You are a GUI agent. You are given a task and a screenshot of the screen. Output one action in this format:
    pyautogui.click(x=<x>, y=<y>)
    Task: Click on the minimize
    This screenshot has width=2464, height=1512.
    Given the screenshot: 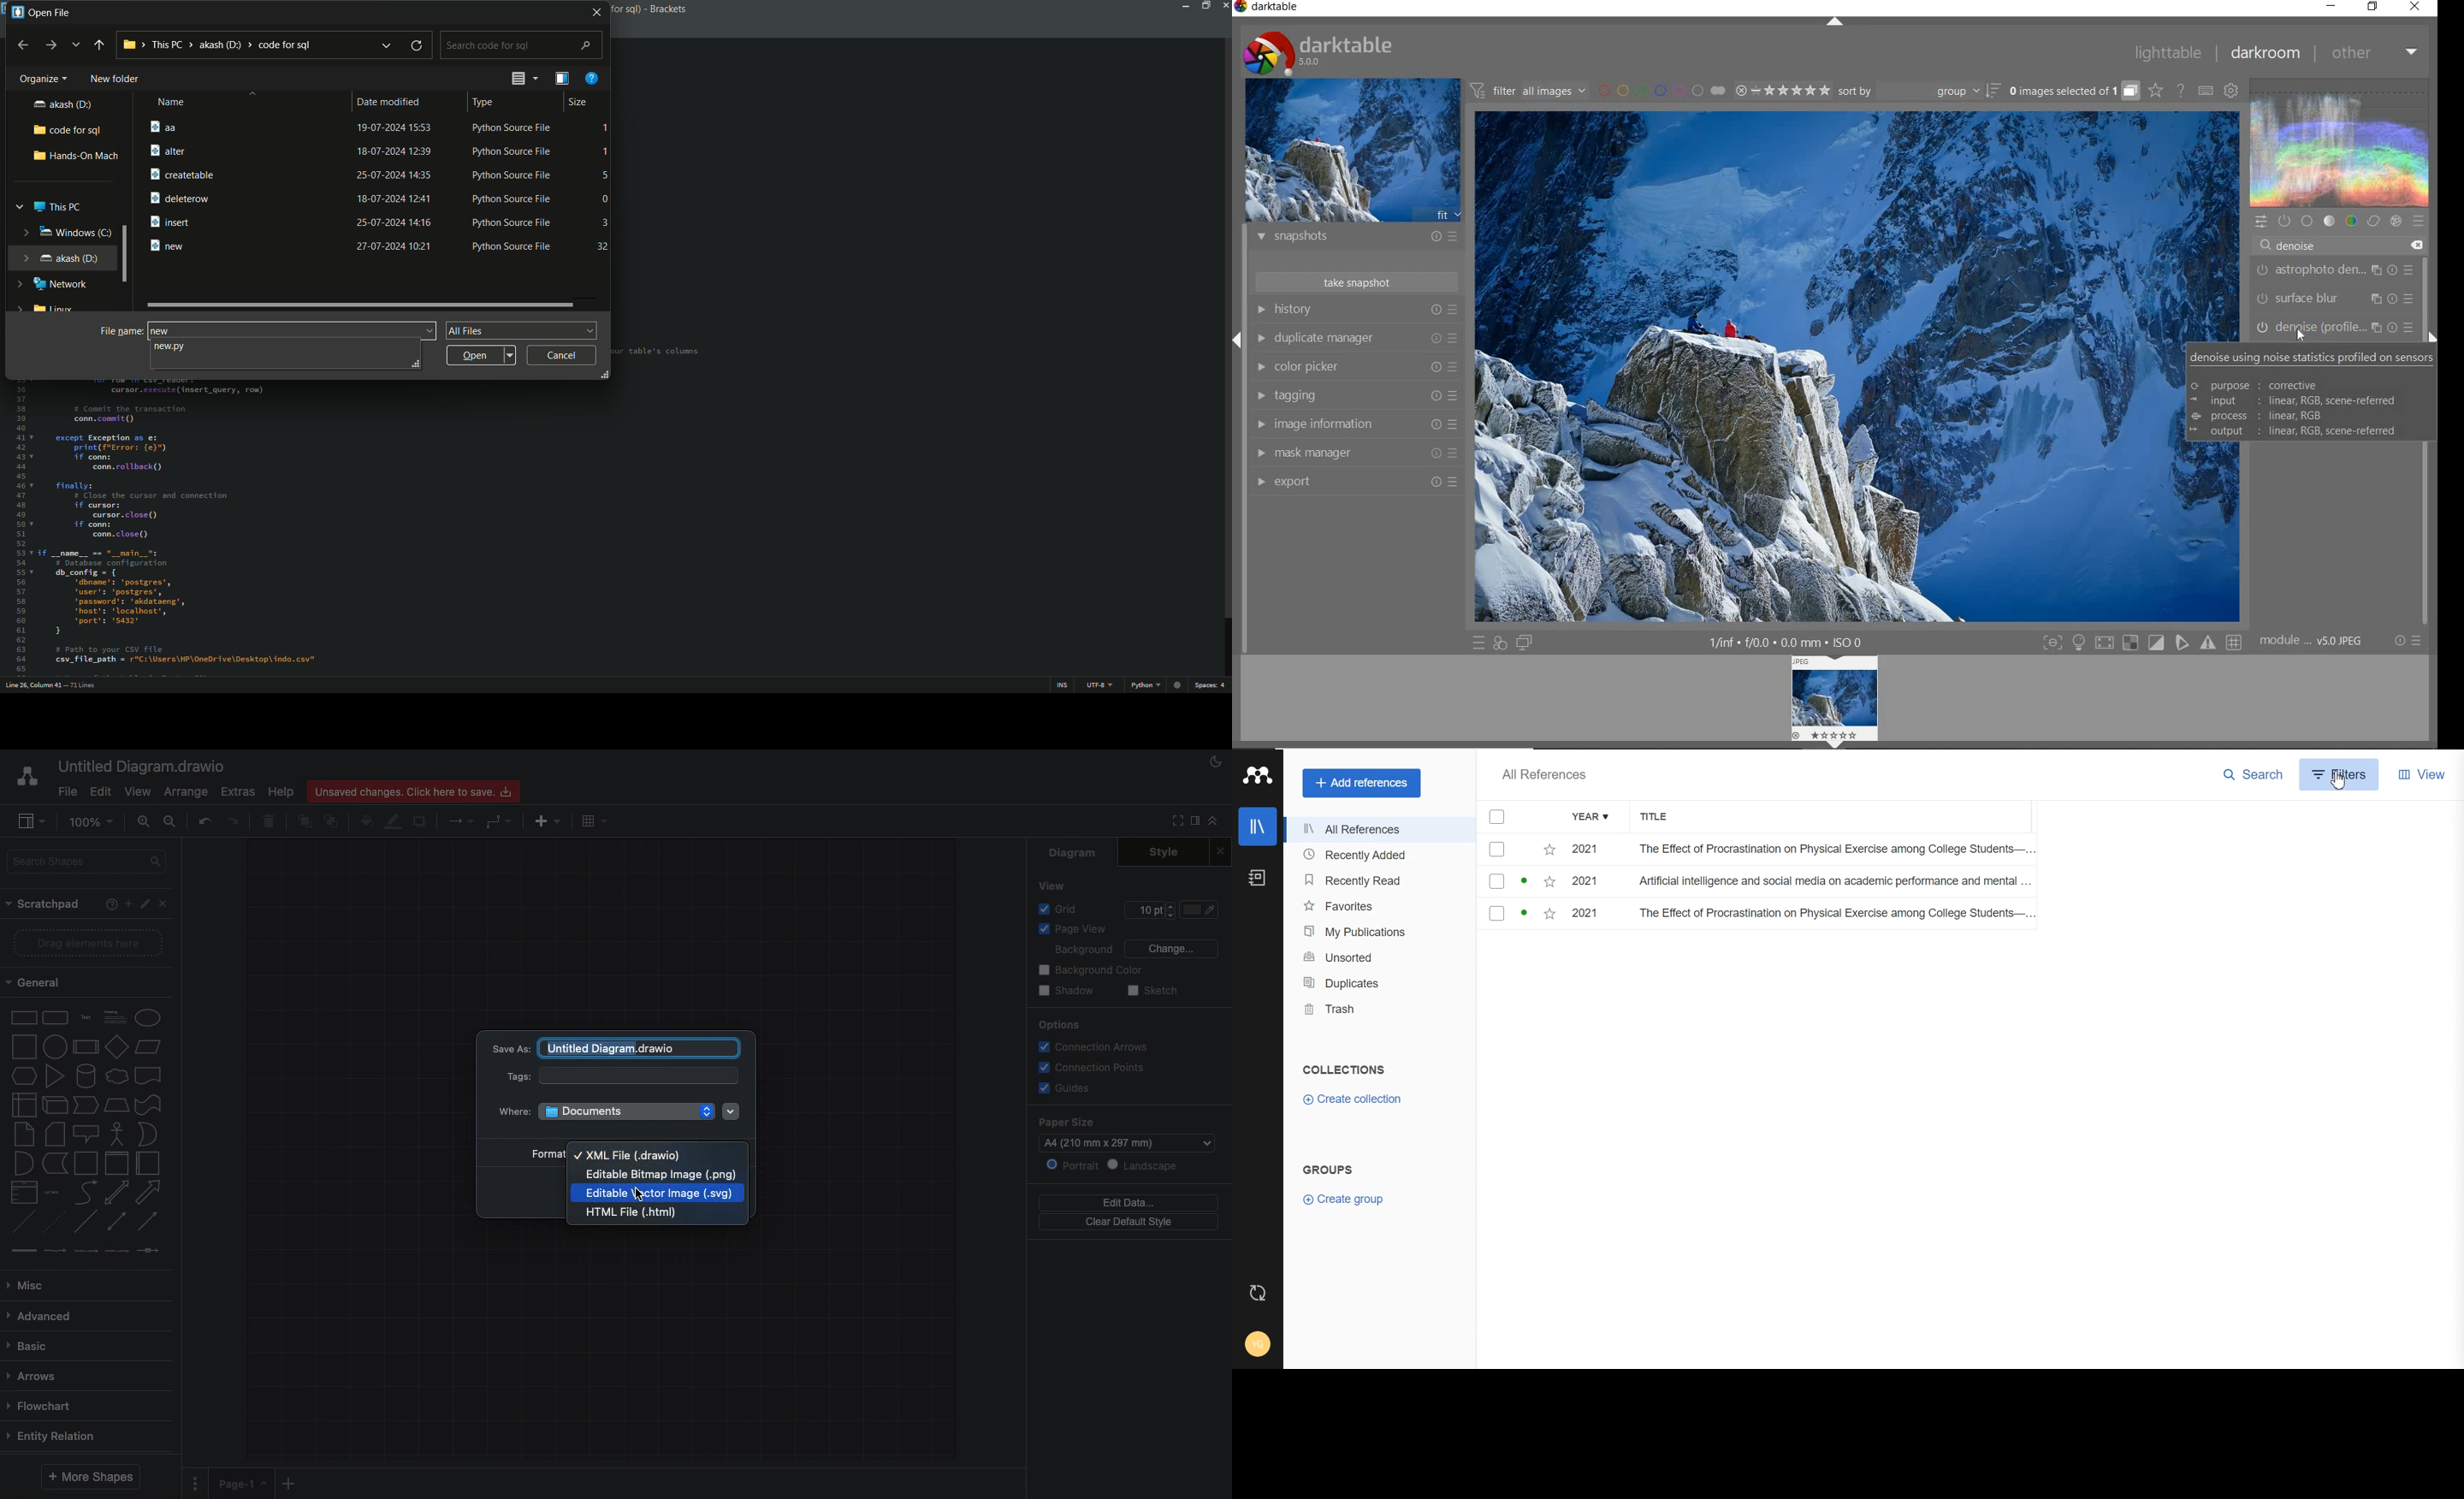 What is the action you would take?
    pyautogui.click(x=1185, y=5)
    